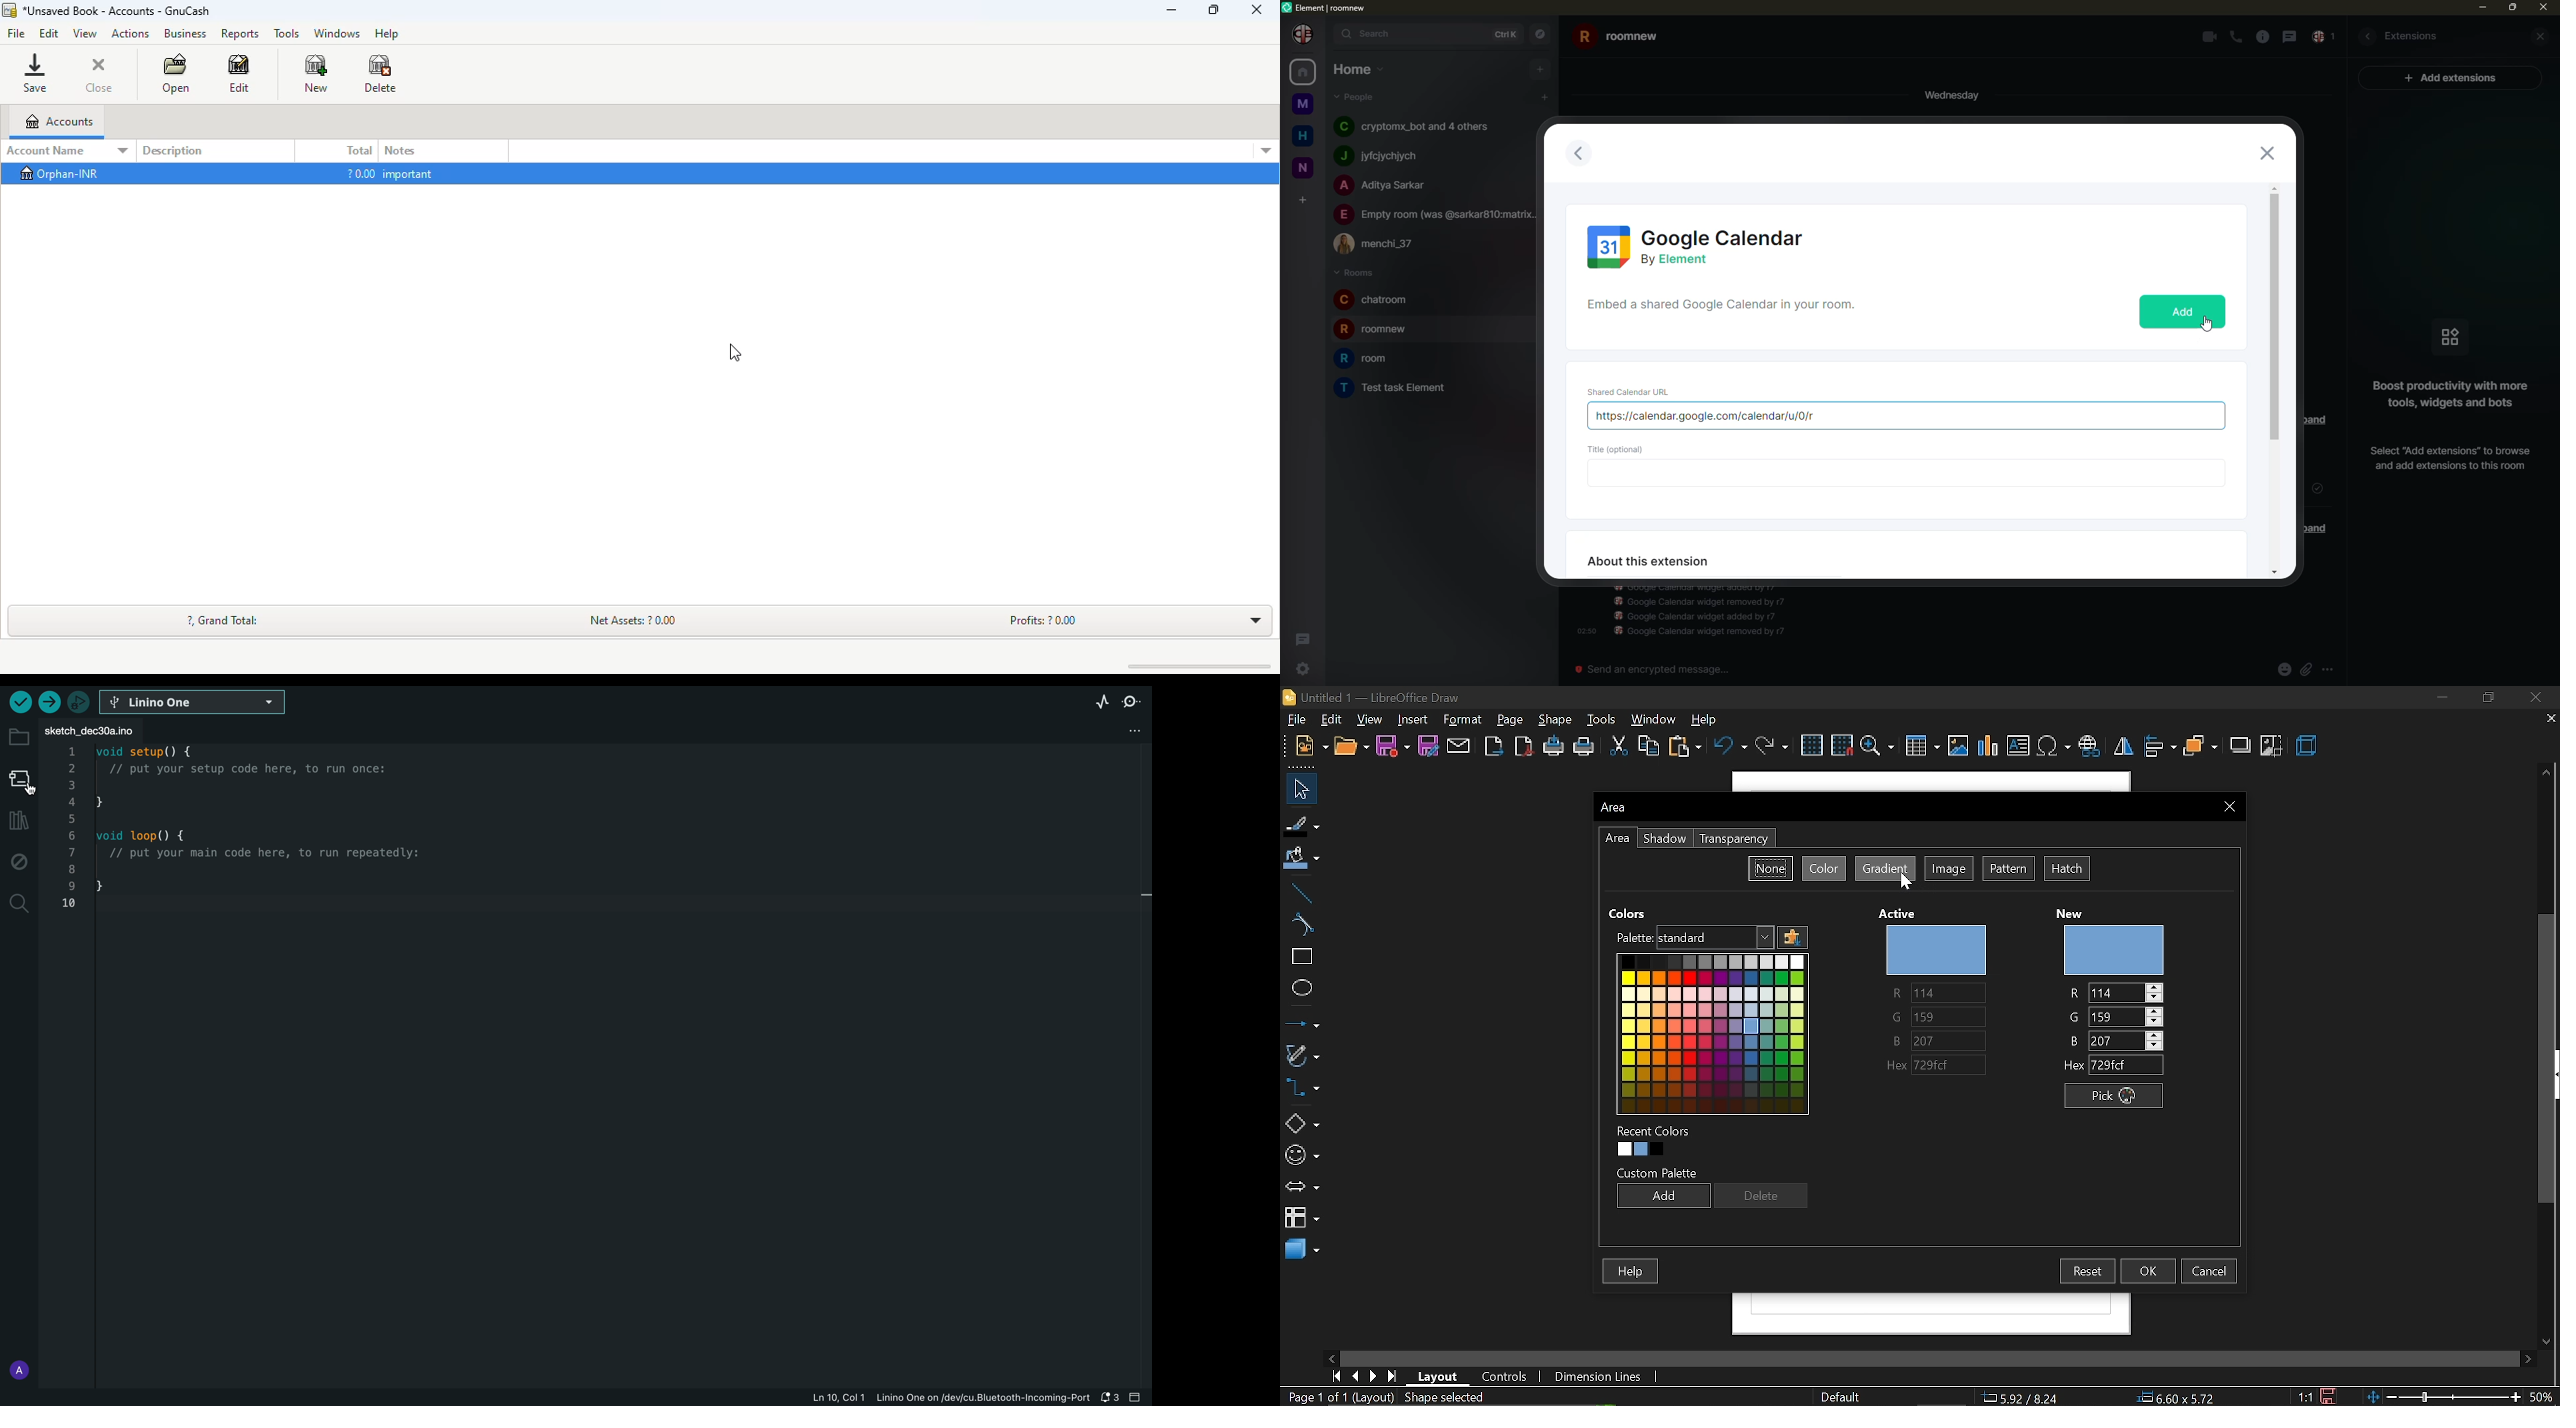  I want to click on reset, so click(2086, 1270).